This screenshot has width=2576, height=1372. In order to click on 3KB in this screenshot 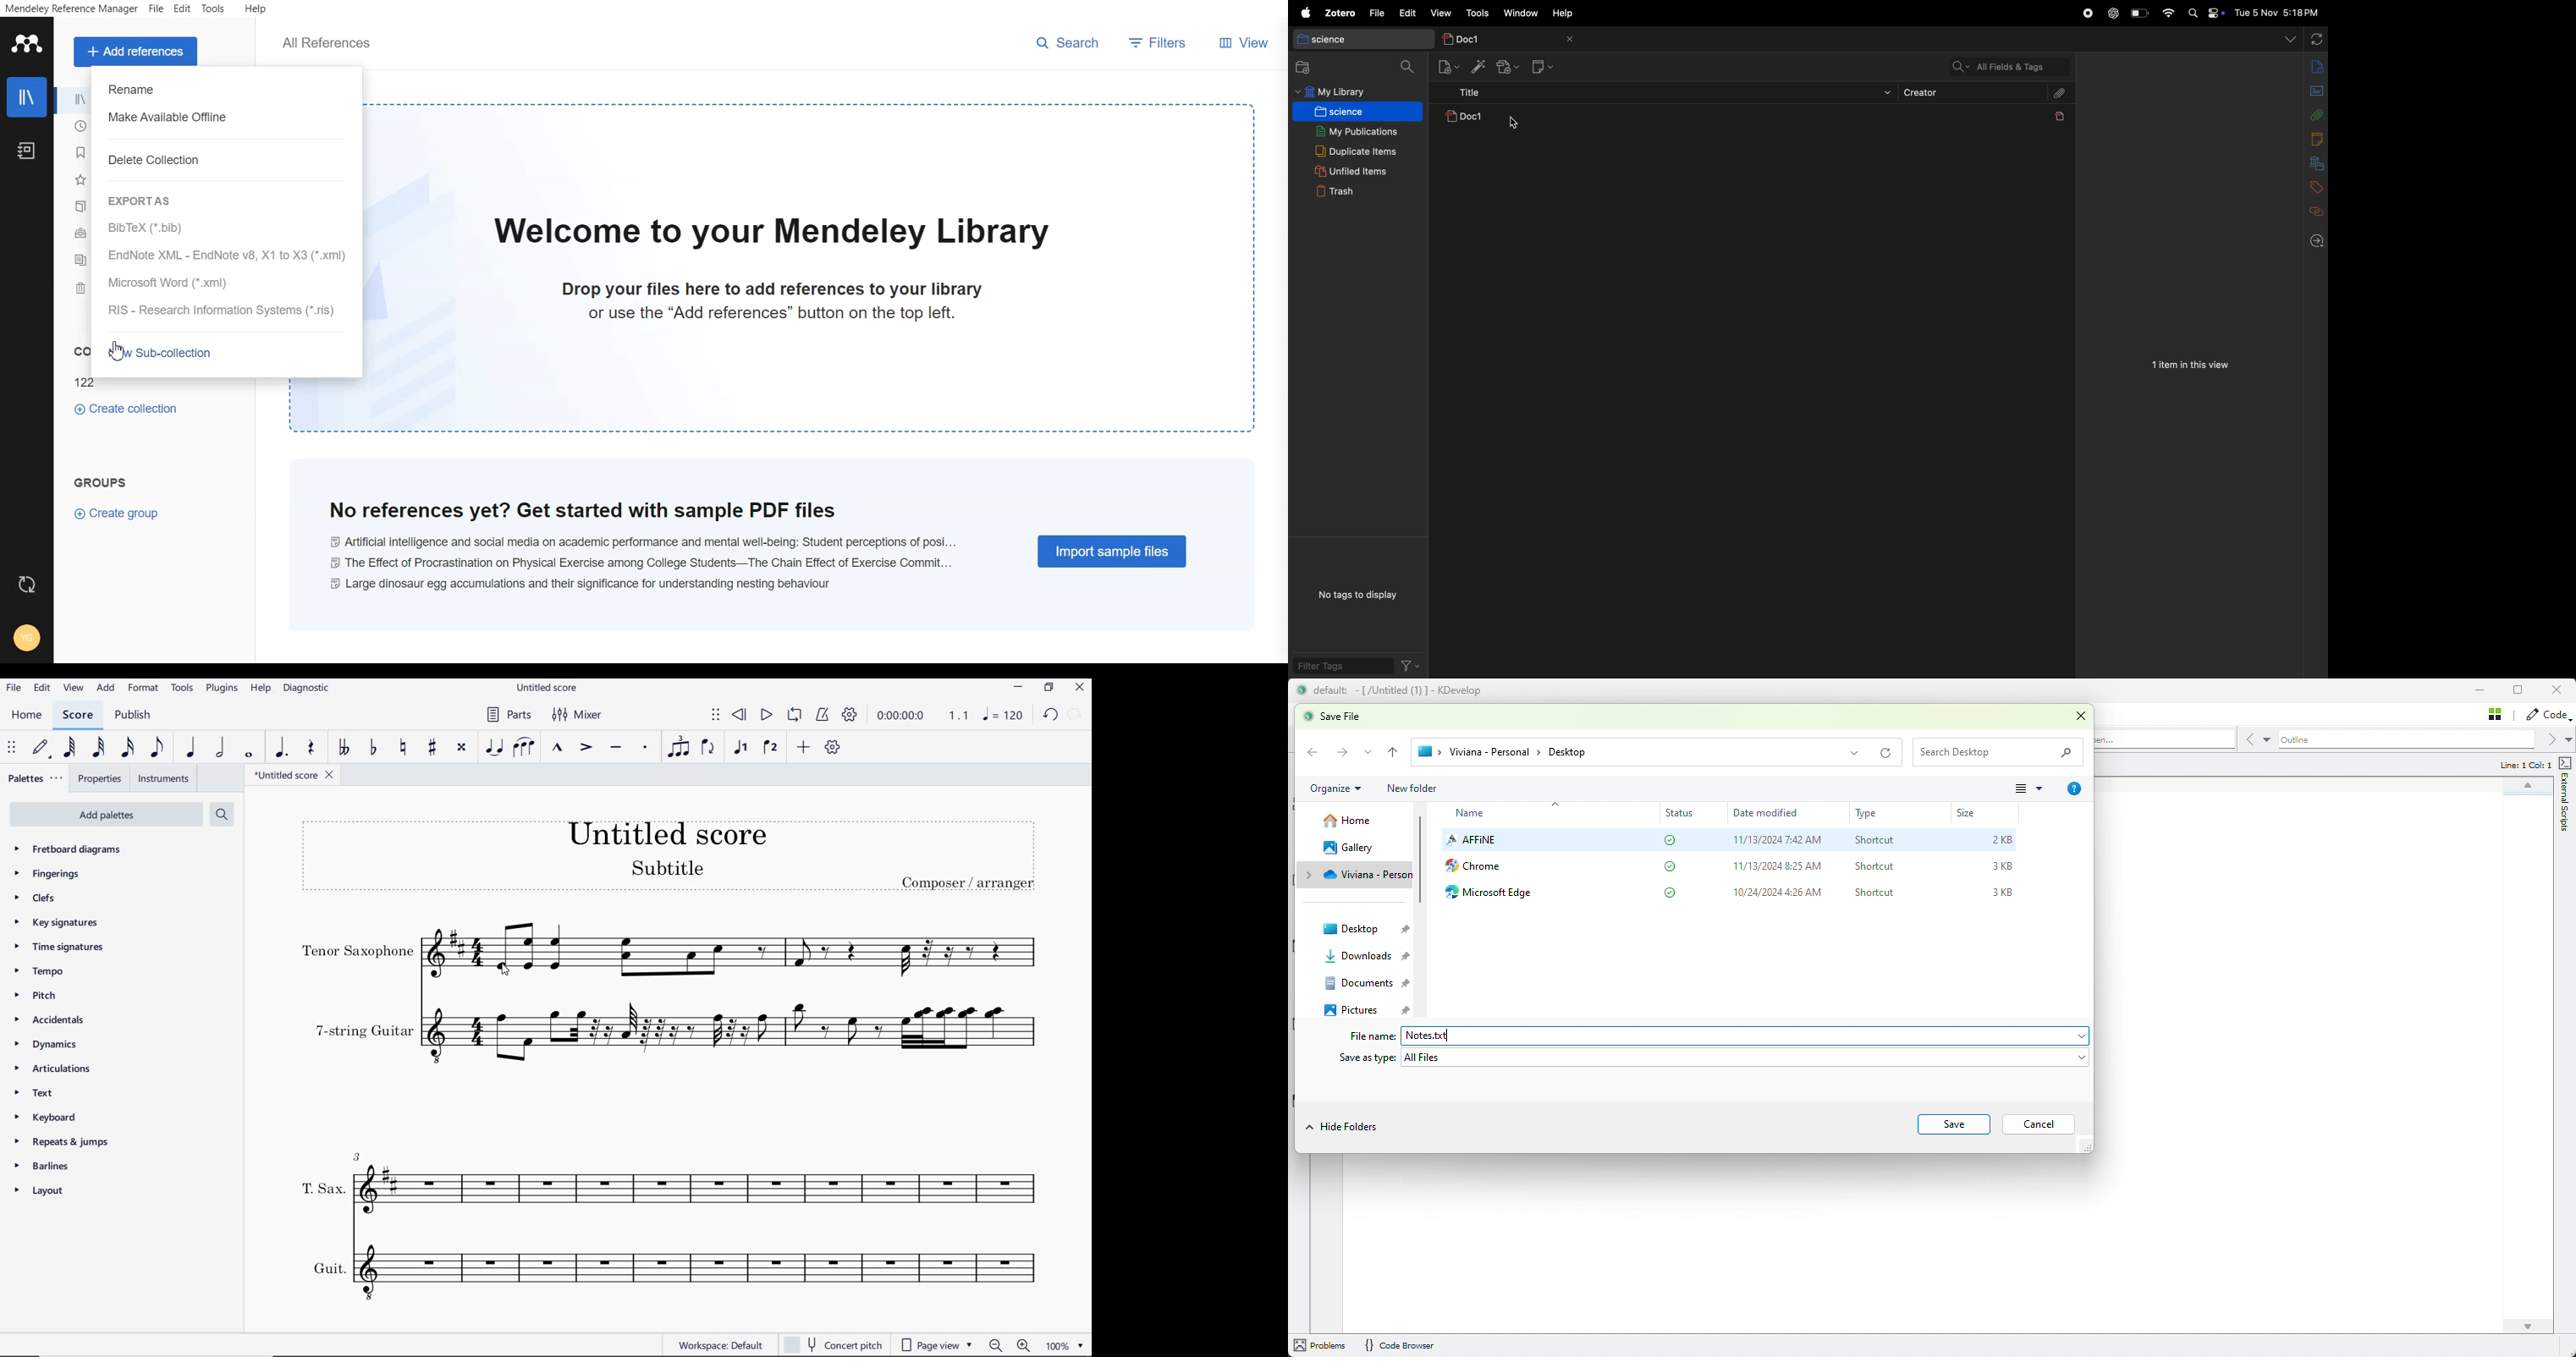, I will do `click(2005, 891)`.